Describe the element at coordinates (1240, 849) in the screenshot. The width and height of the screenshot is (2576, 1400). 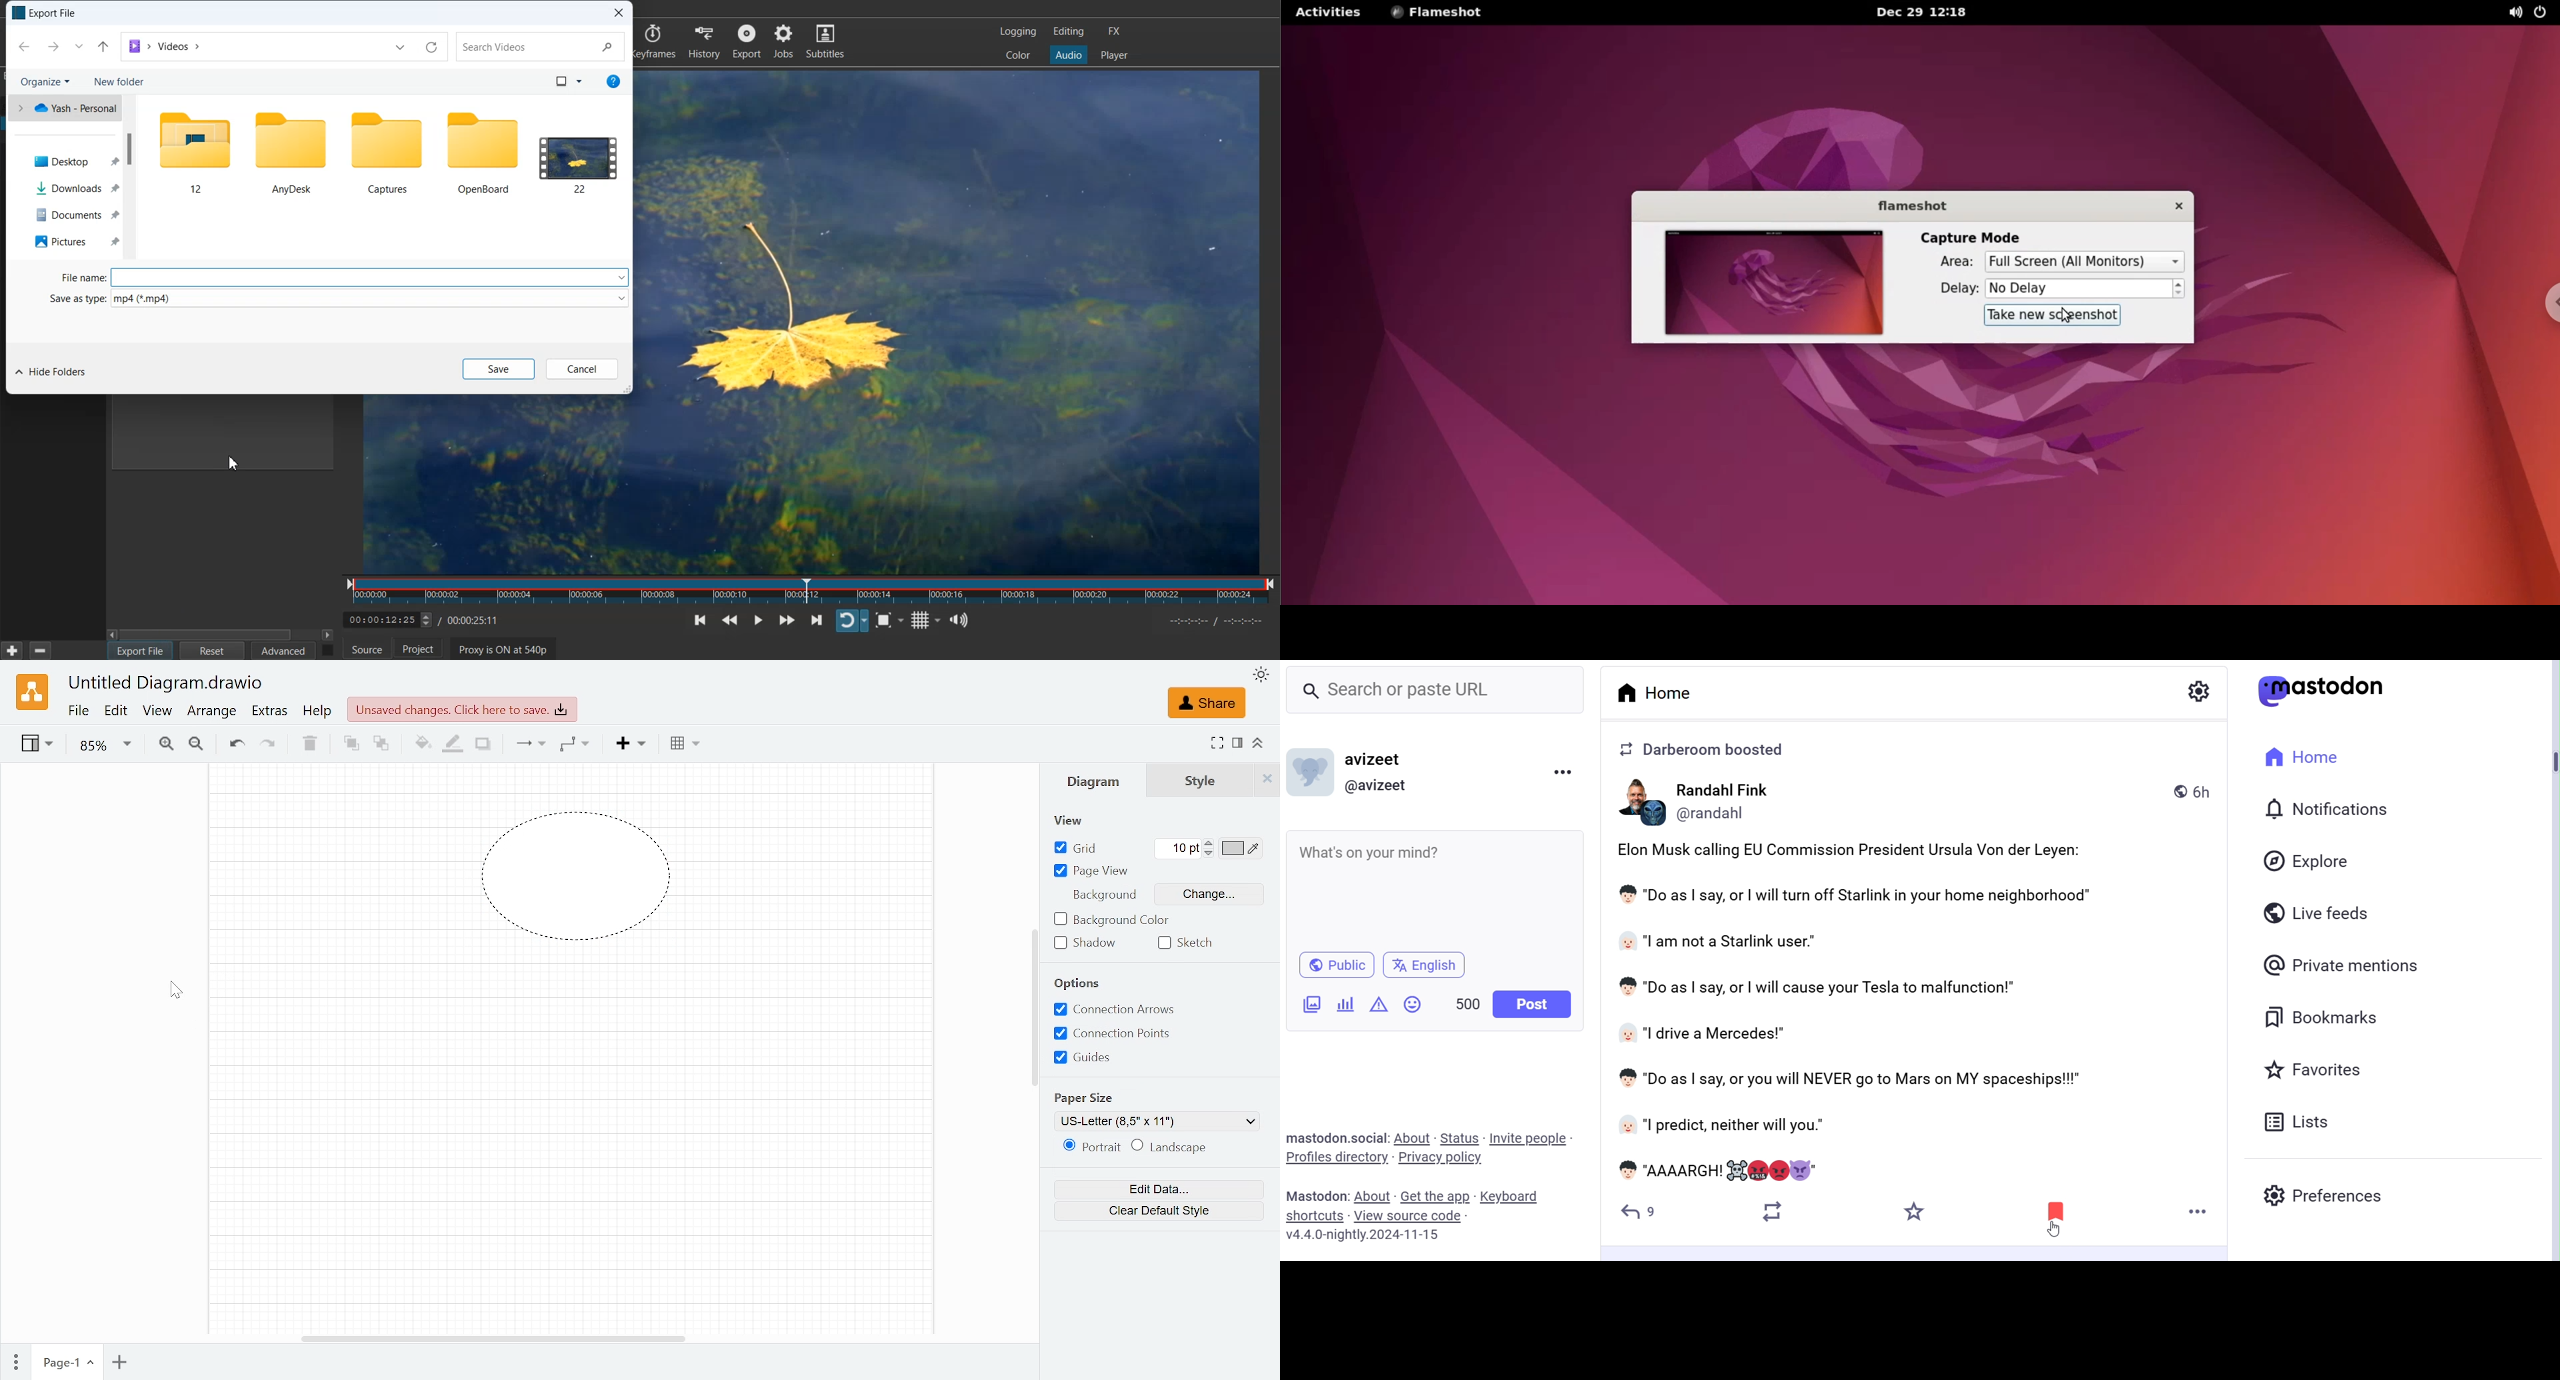
I see `Grid color` at that location.